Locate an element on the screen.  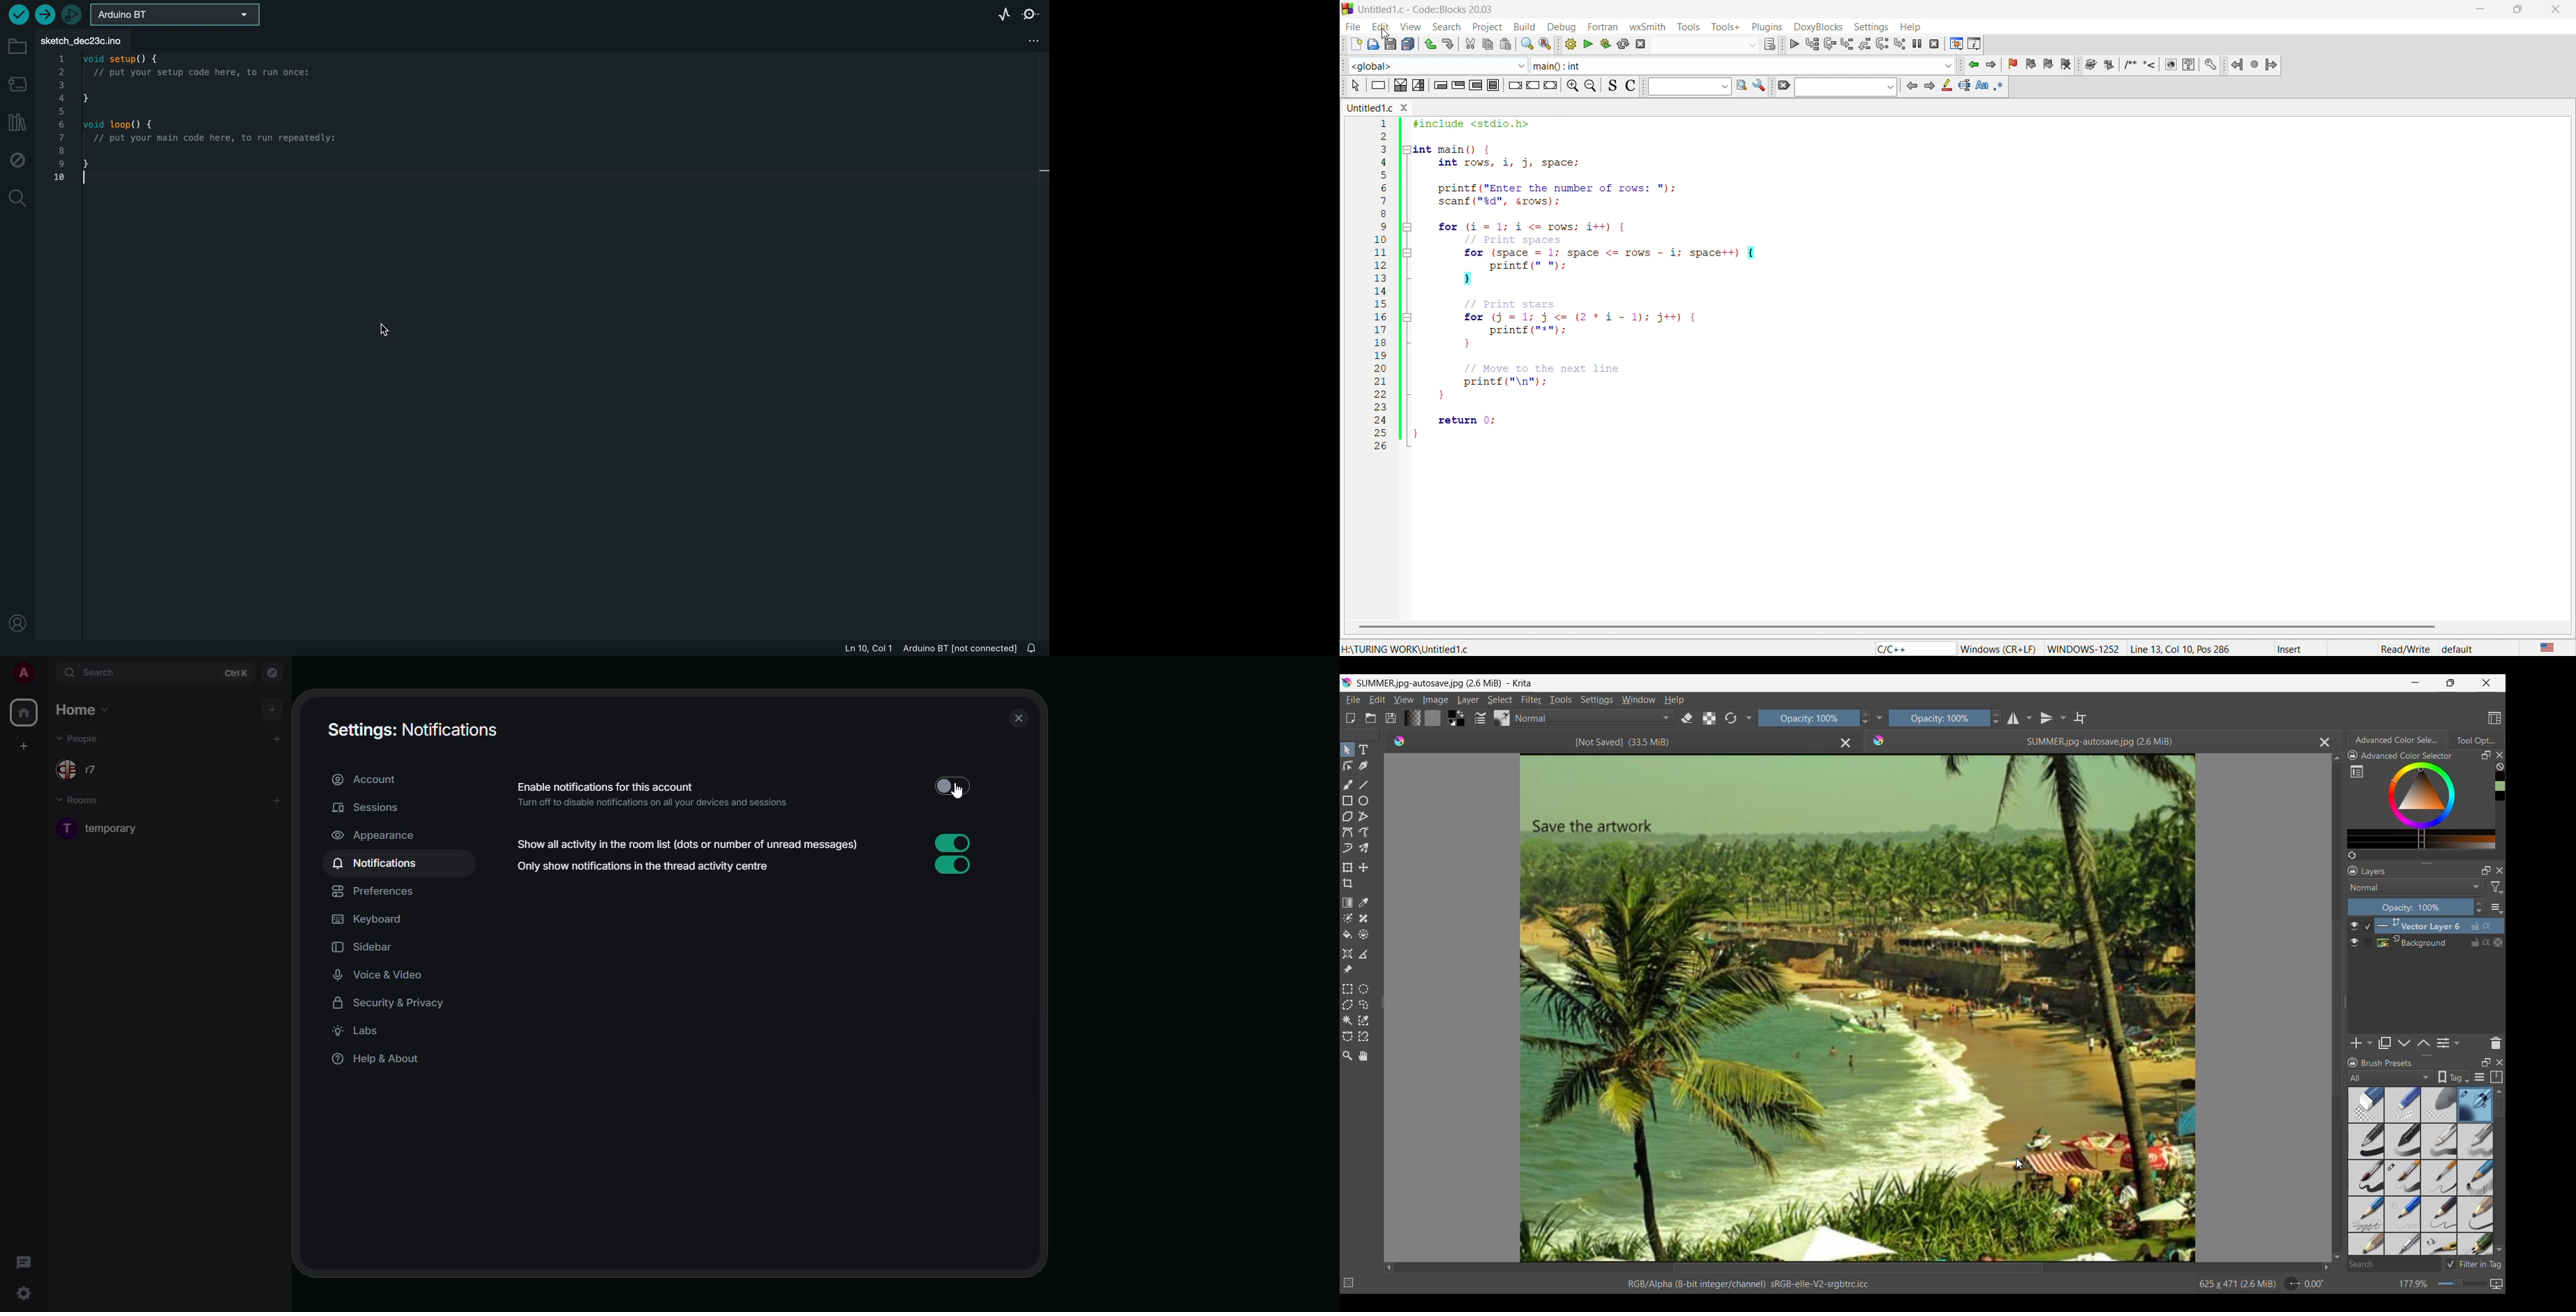
Edit brush settings is located at coordinates (1480, 717).